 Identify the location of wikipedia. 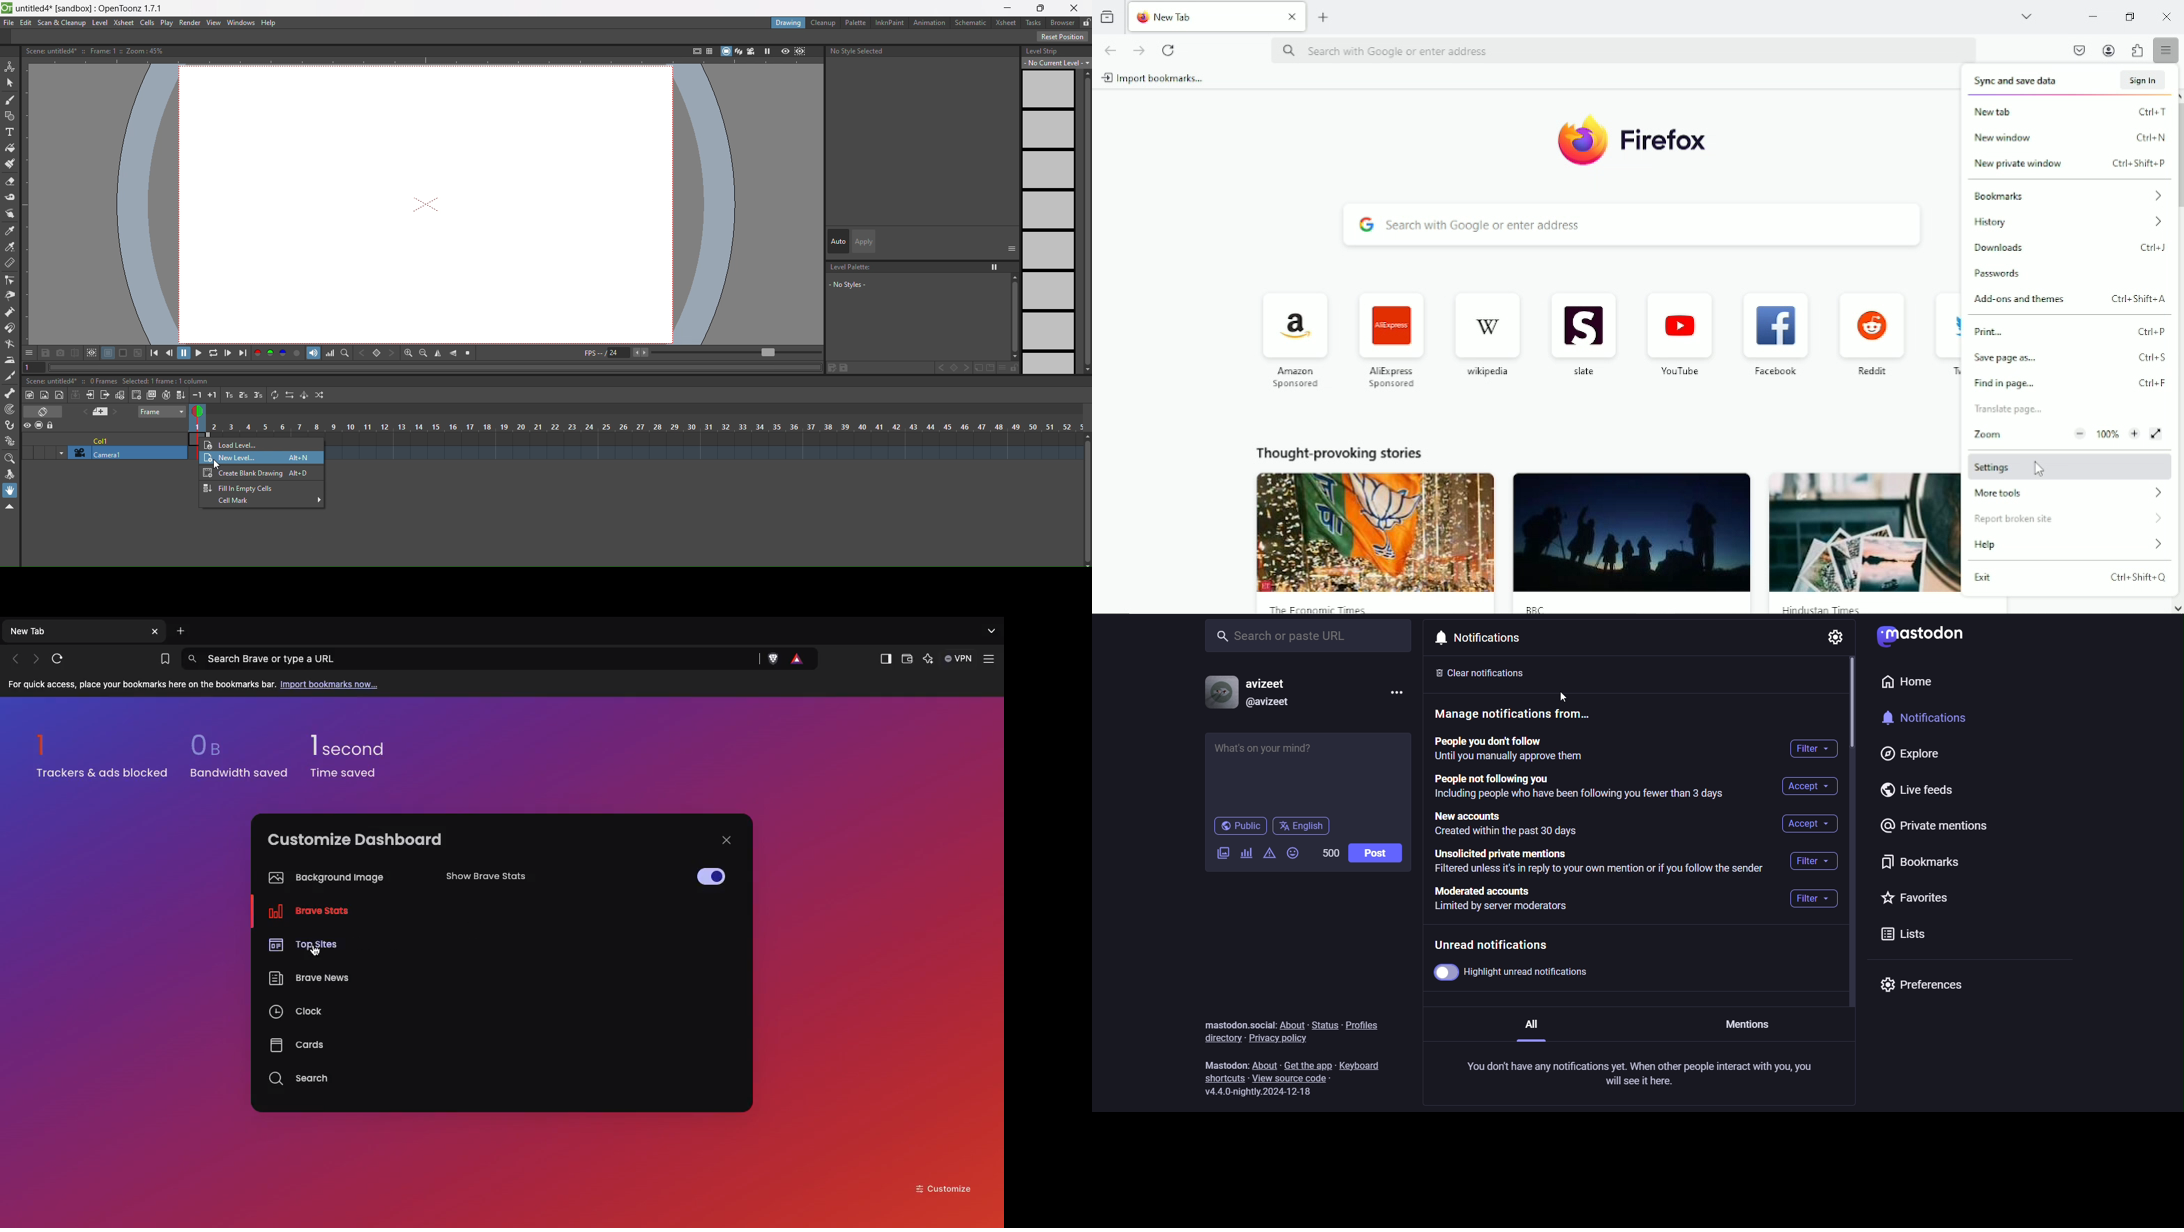
(1485, 320).